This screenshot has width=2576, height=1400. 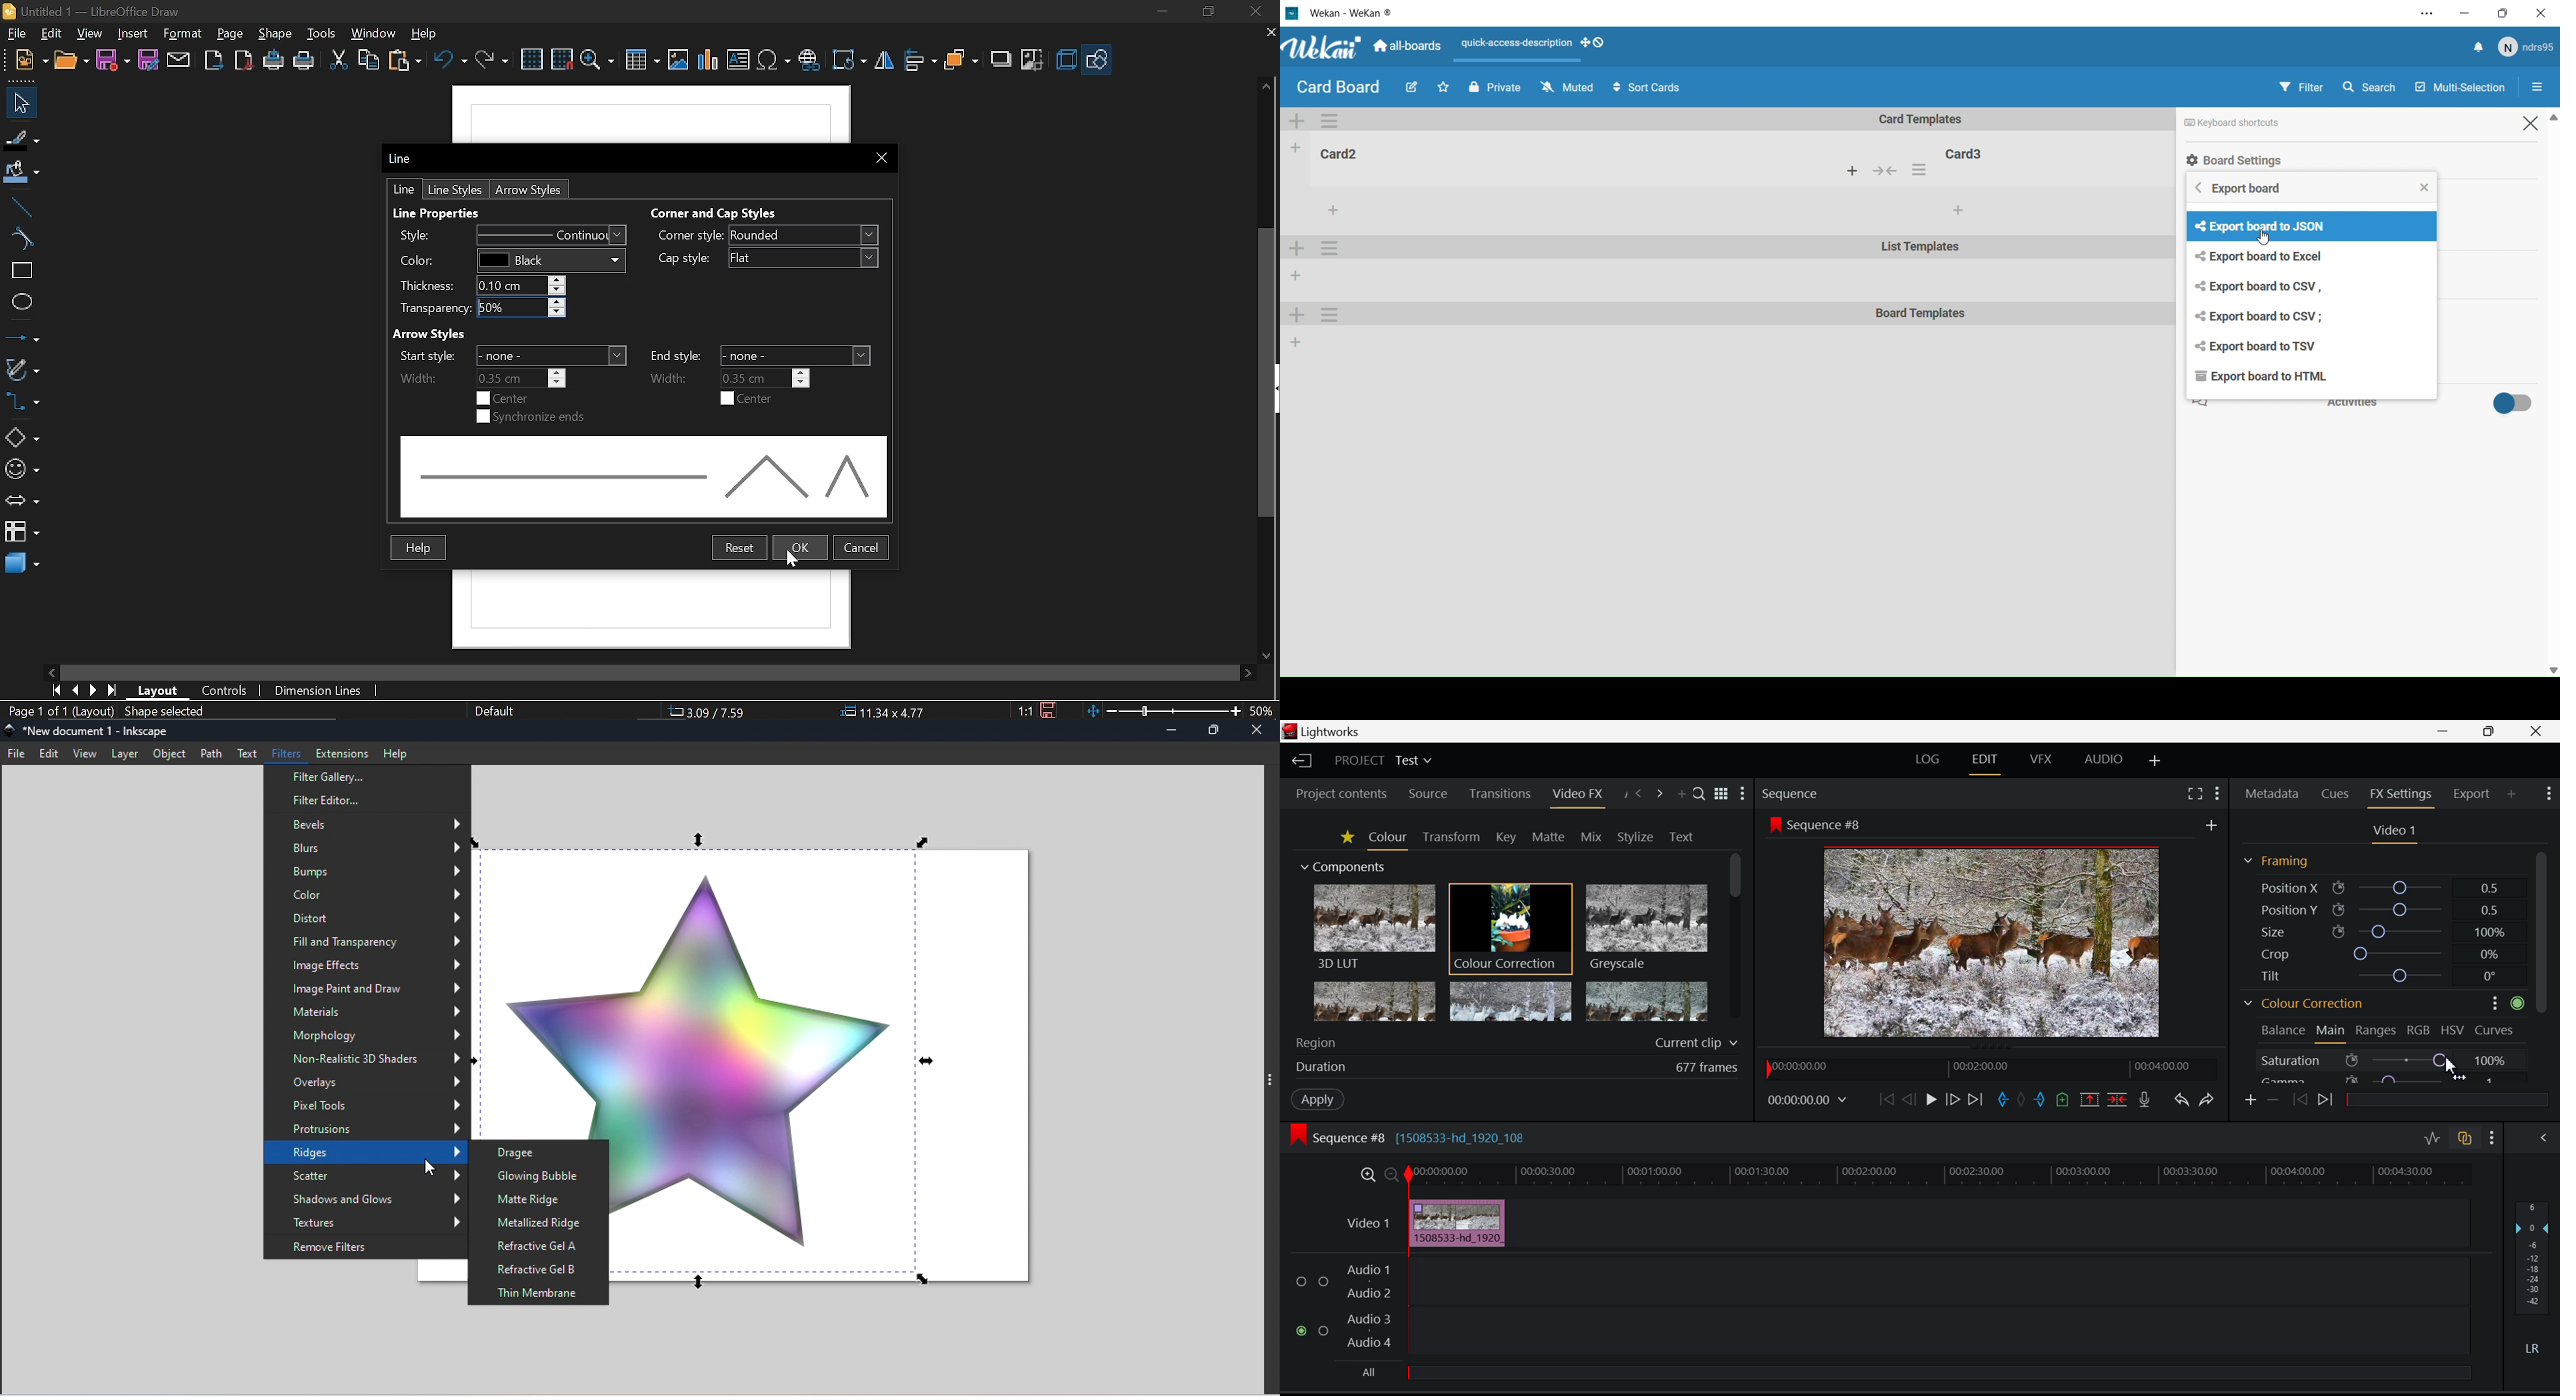 I want to click on Add Panel, so click(x=1680, y=793).